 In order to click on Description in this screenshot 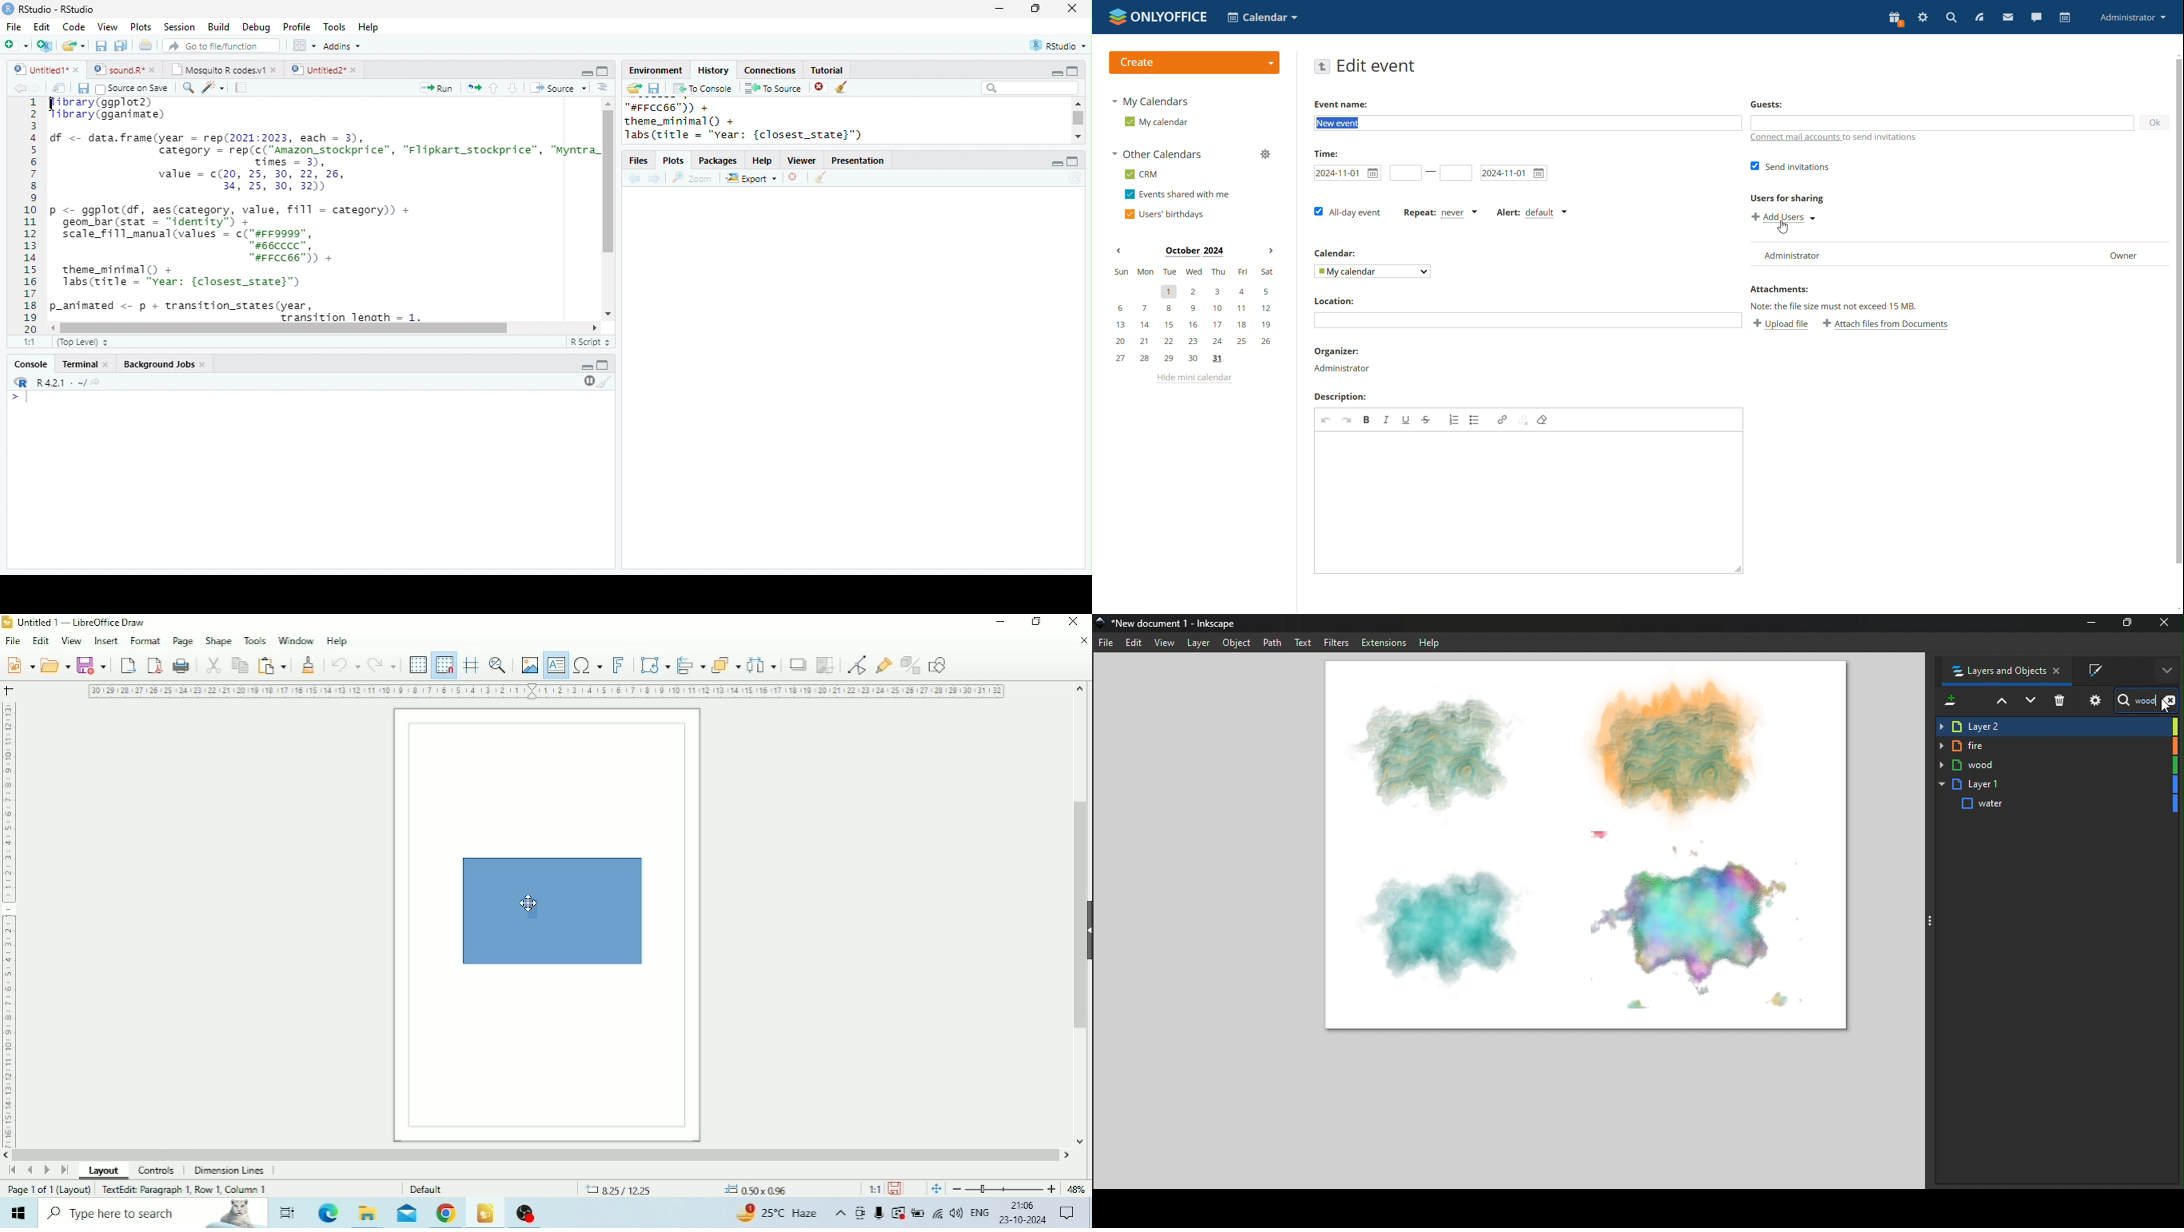, I will do `click(1339, 397)`.